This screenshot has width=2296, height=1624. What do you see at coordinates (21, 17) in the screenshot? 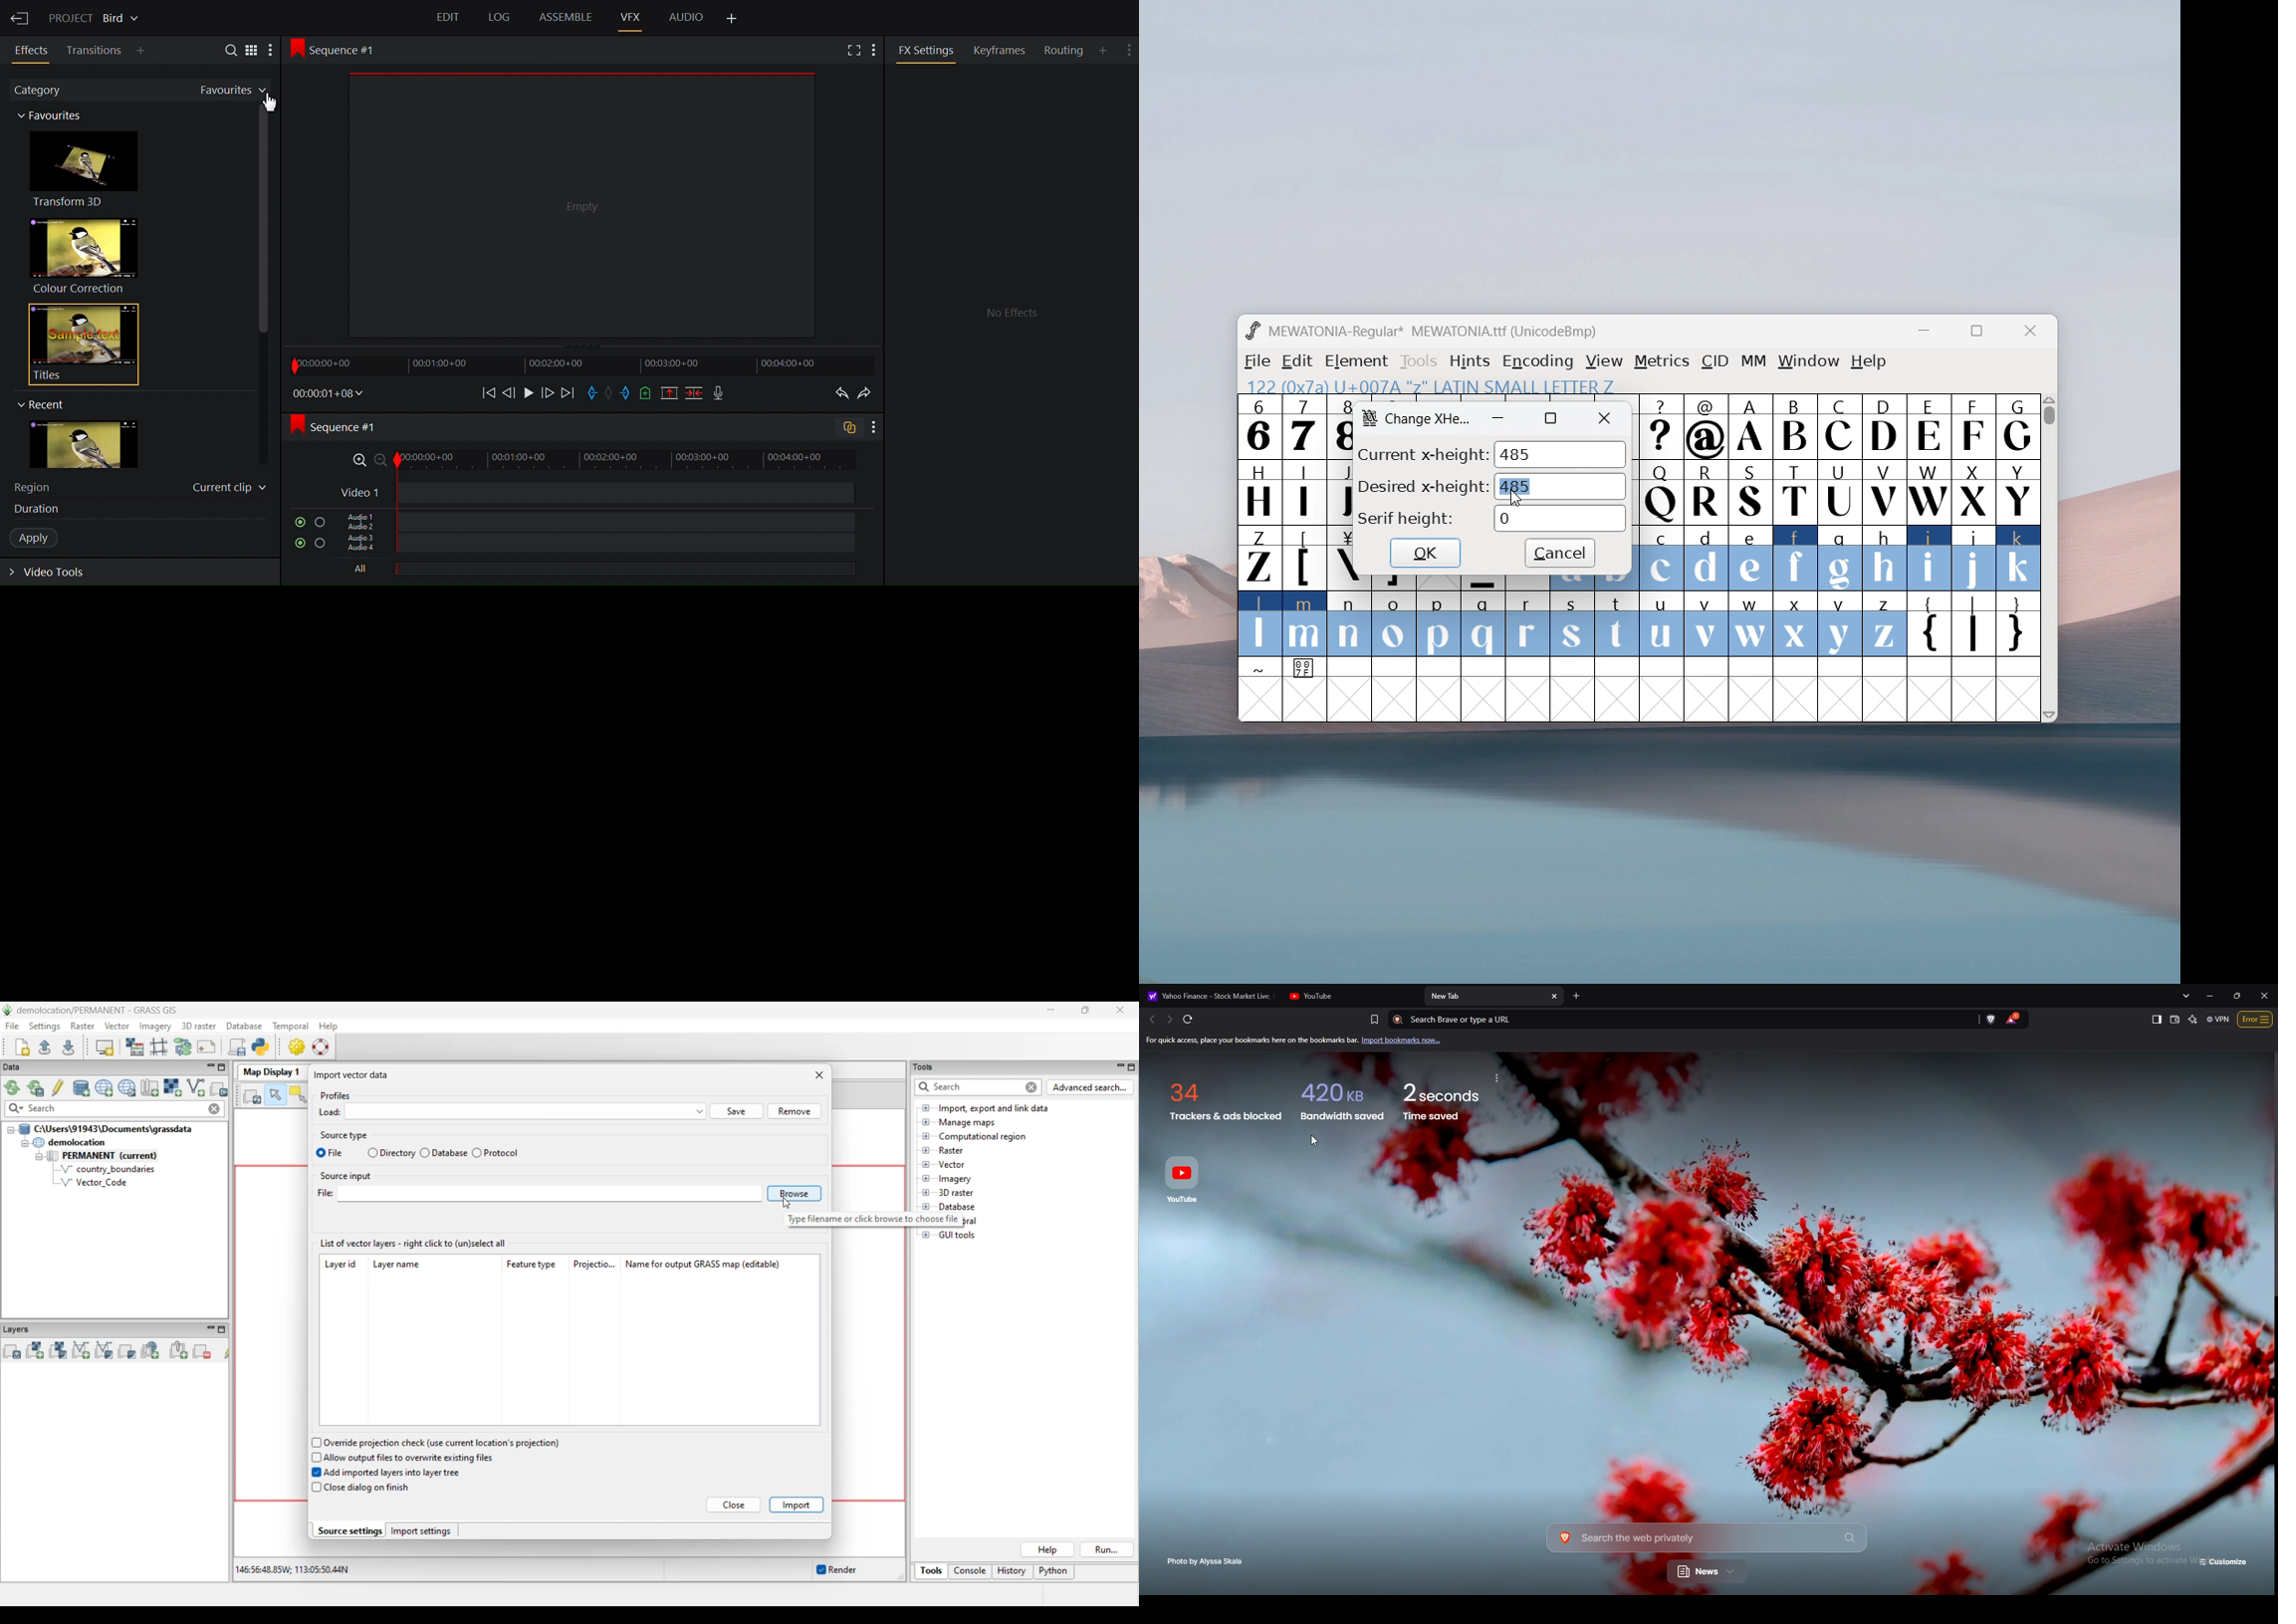
I see `Exit Current Project` at bounding box center [21, 17].